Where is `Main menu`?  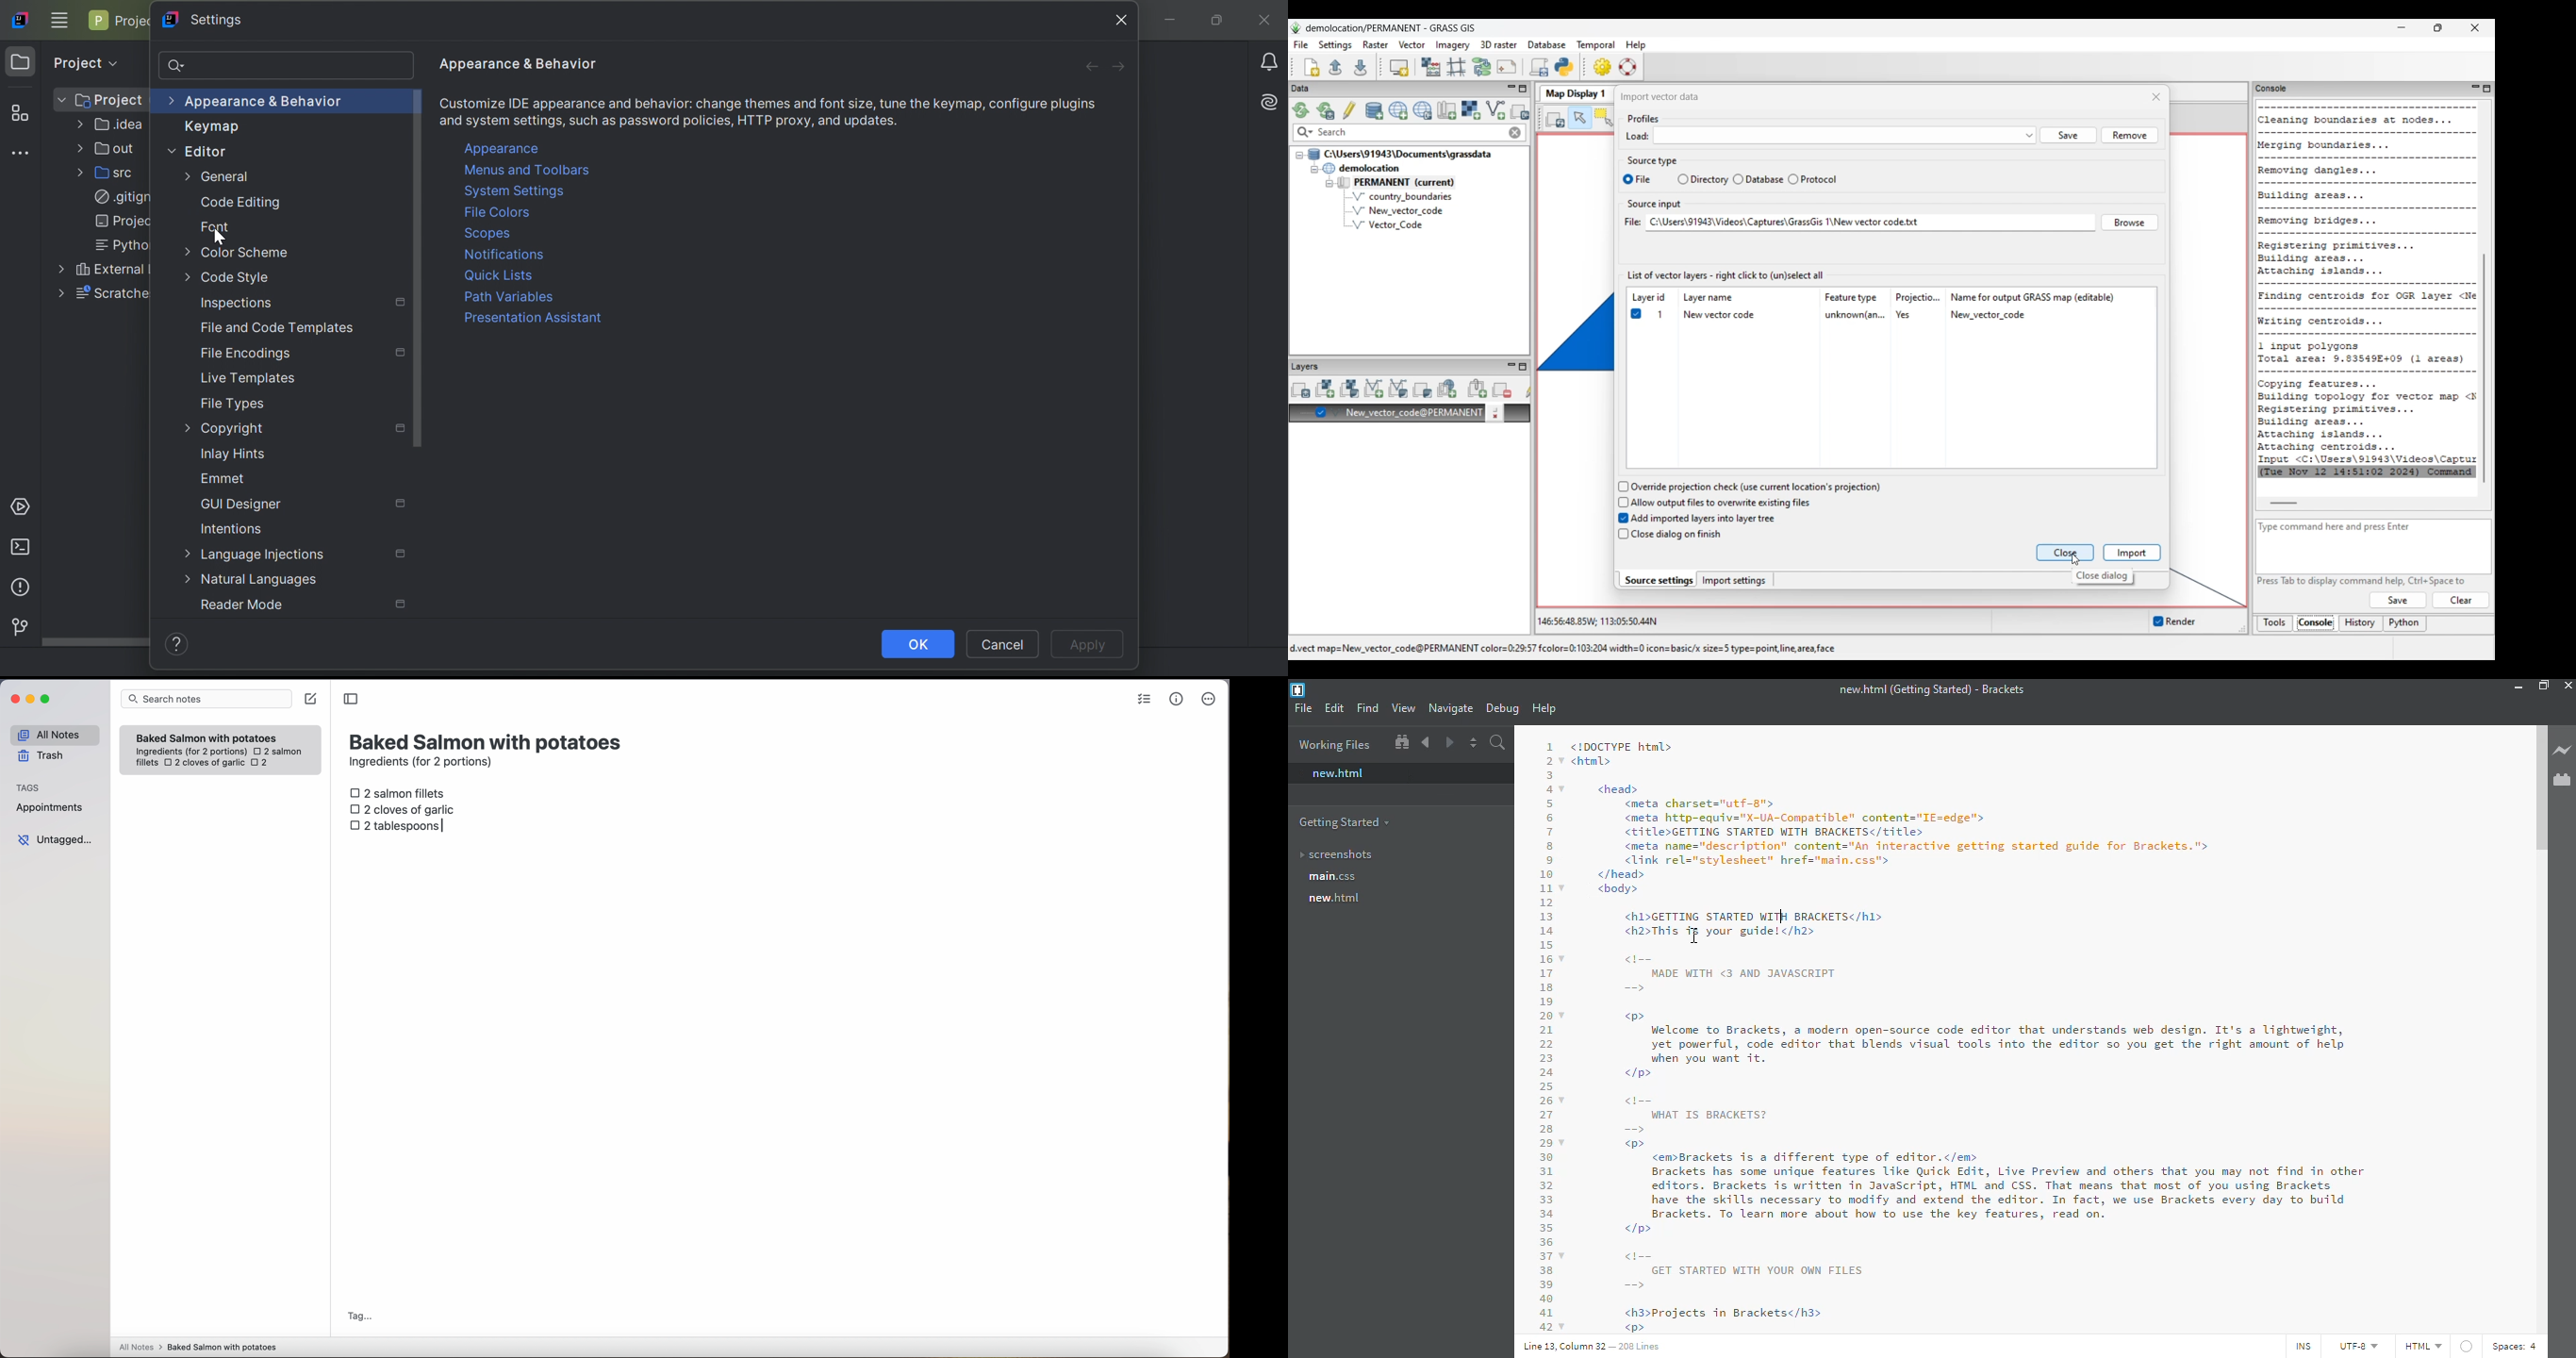
Main menu is located at coordinates (60, 19).